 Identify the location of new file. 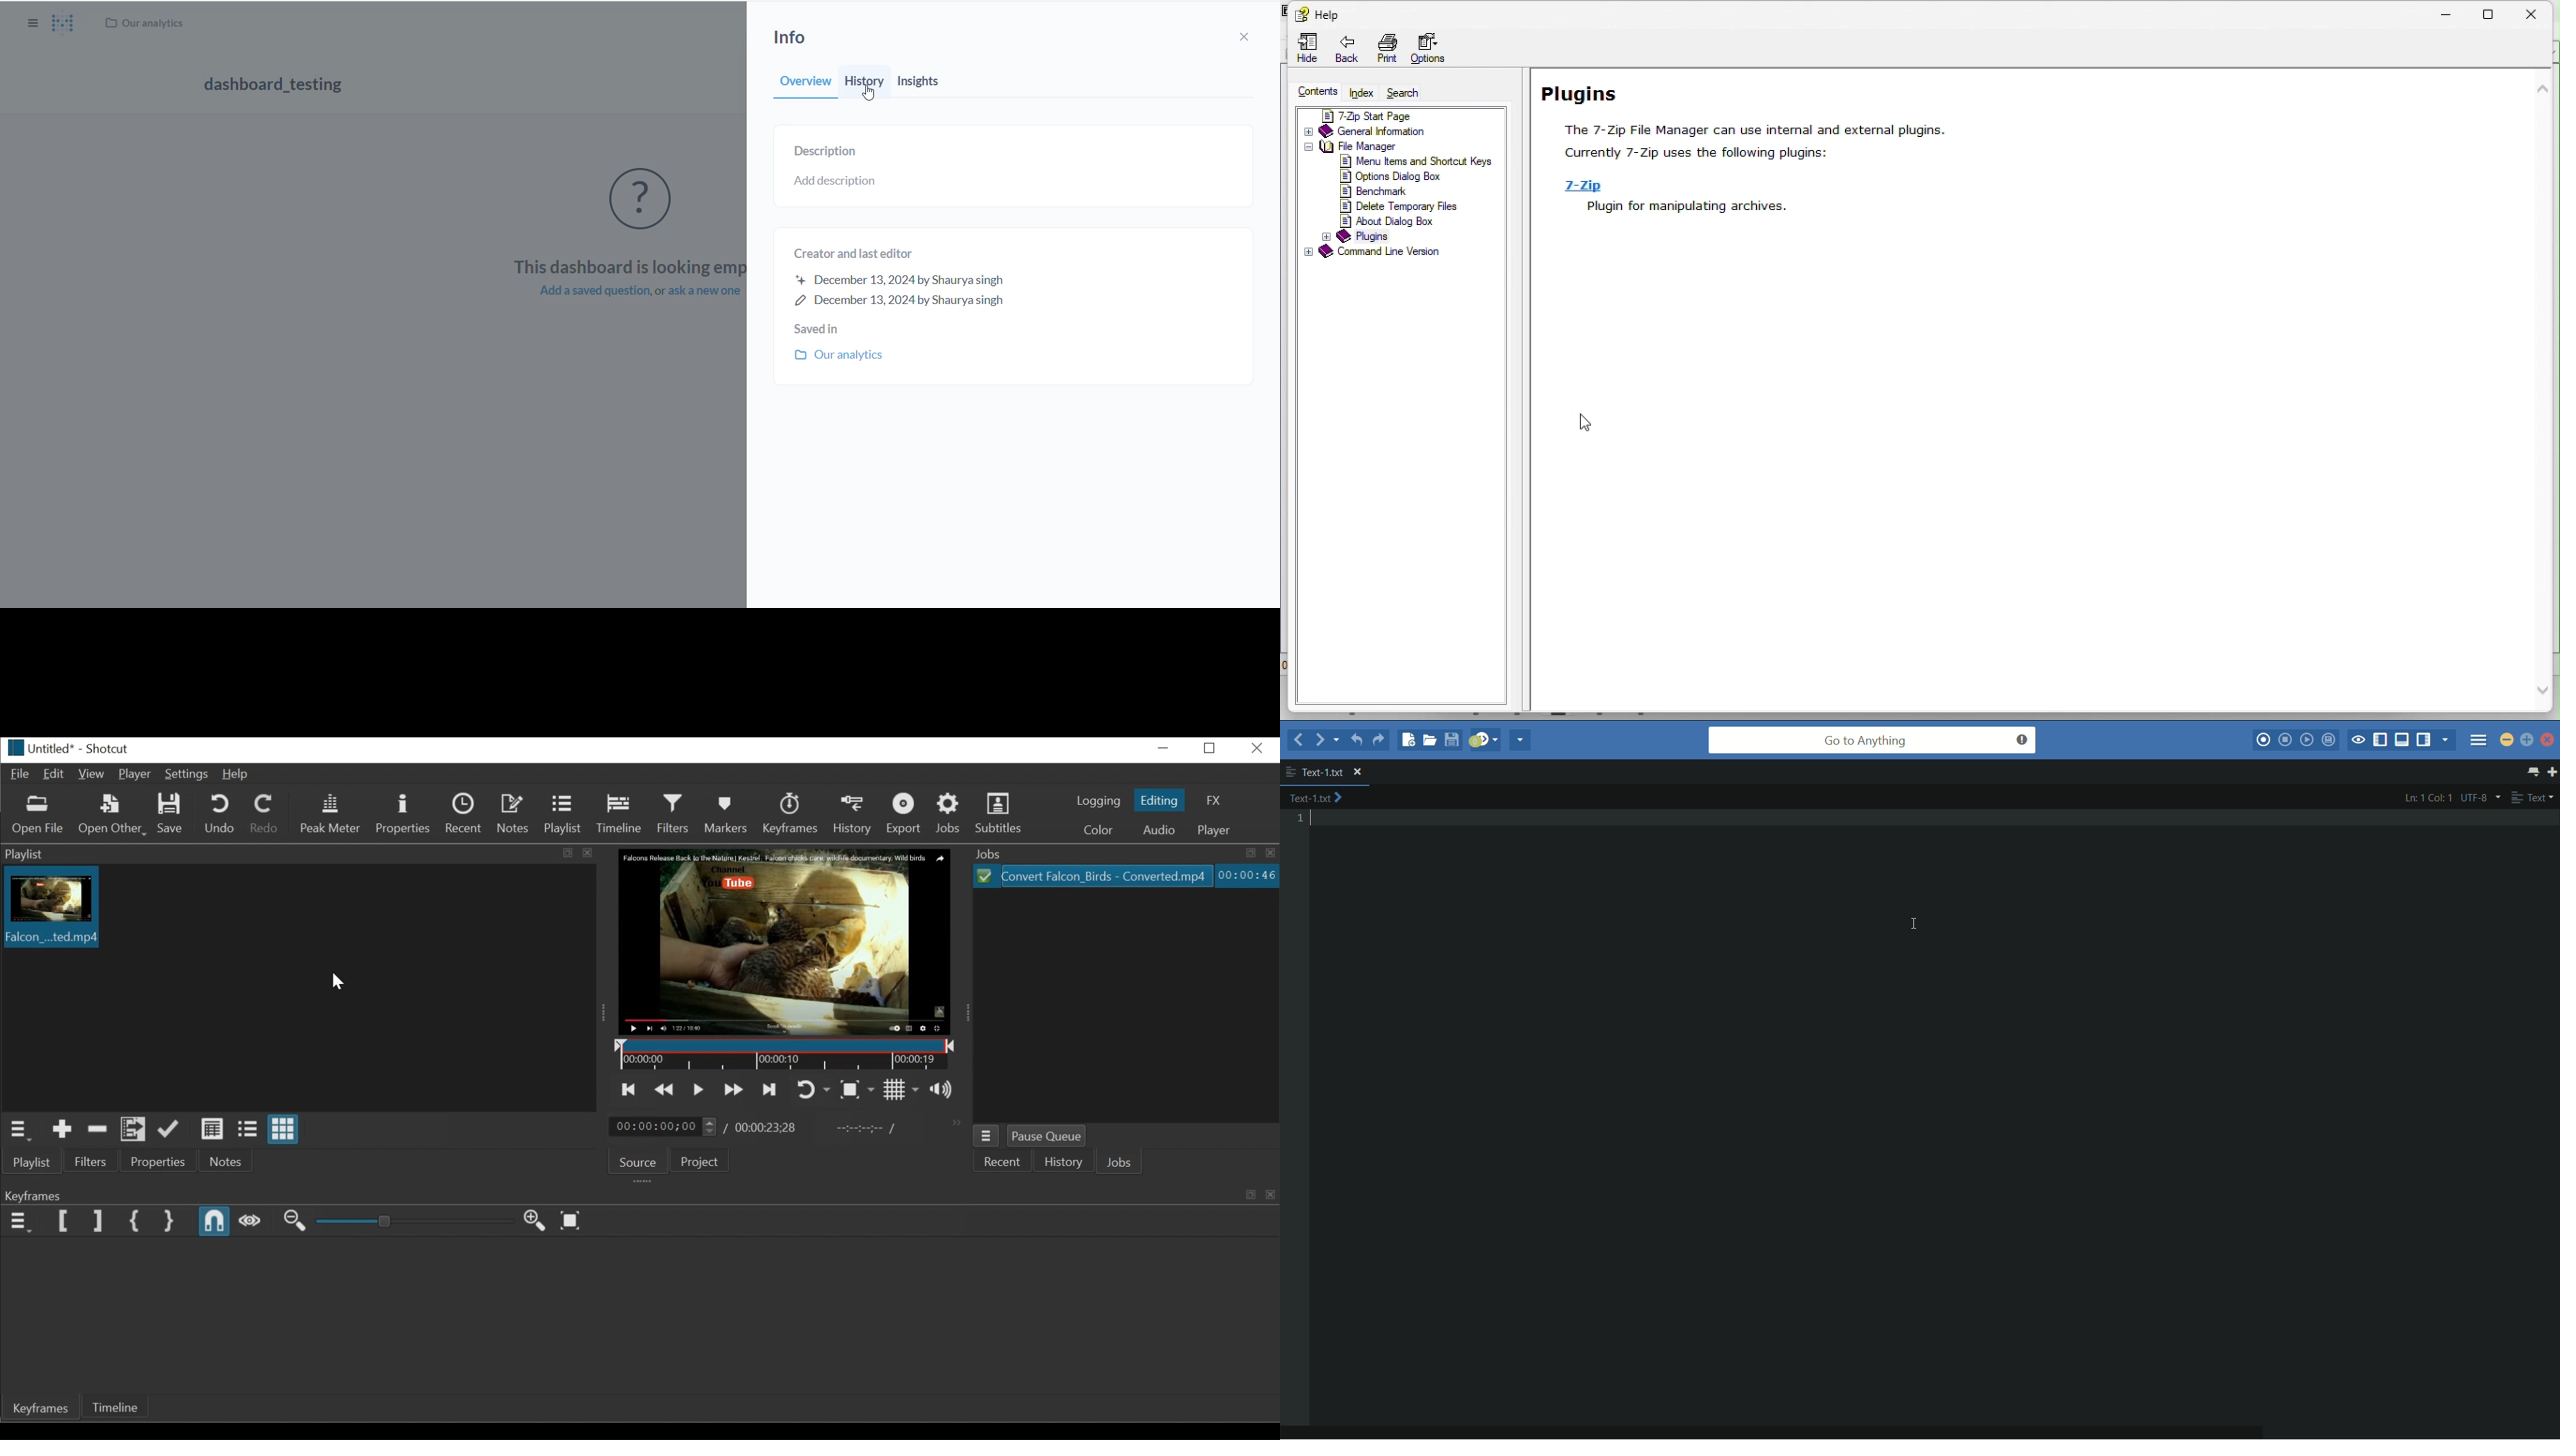
(1409, 741).